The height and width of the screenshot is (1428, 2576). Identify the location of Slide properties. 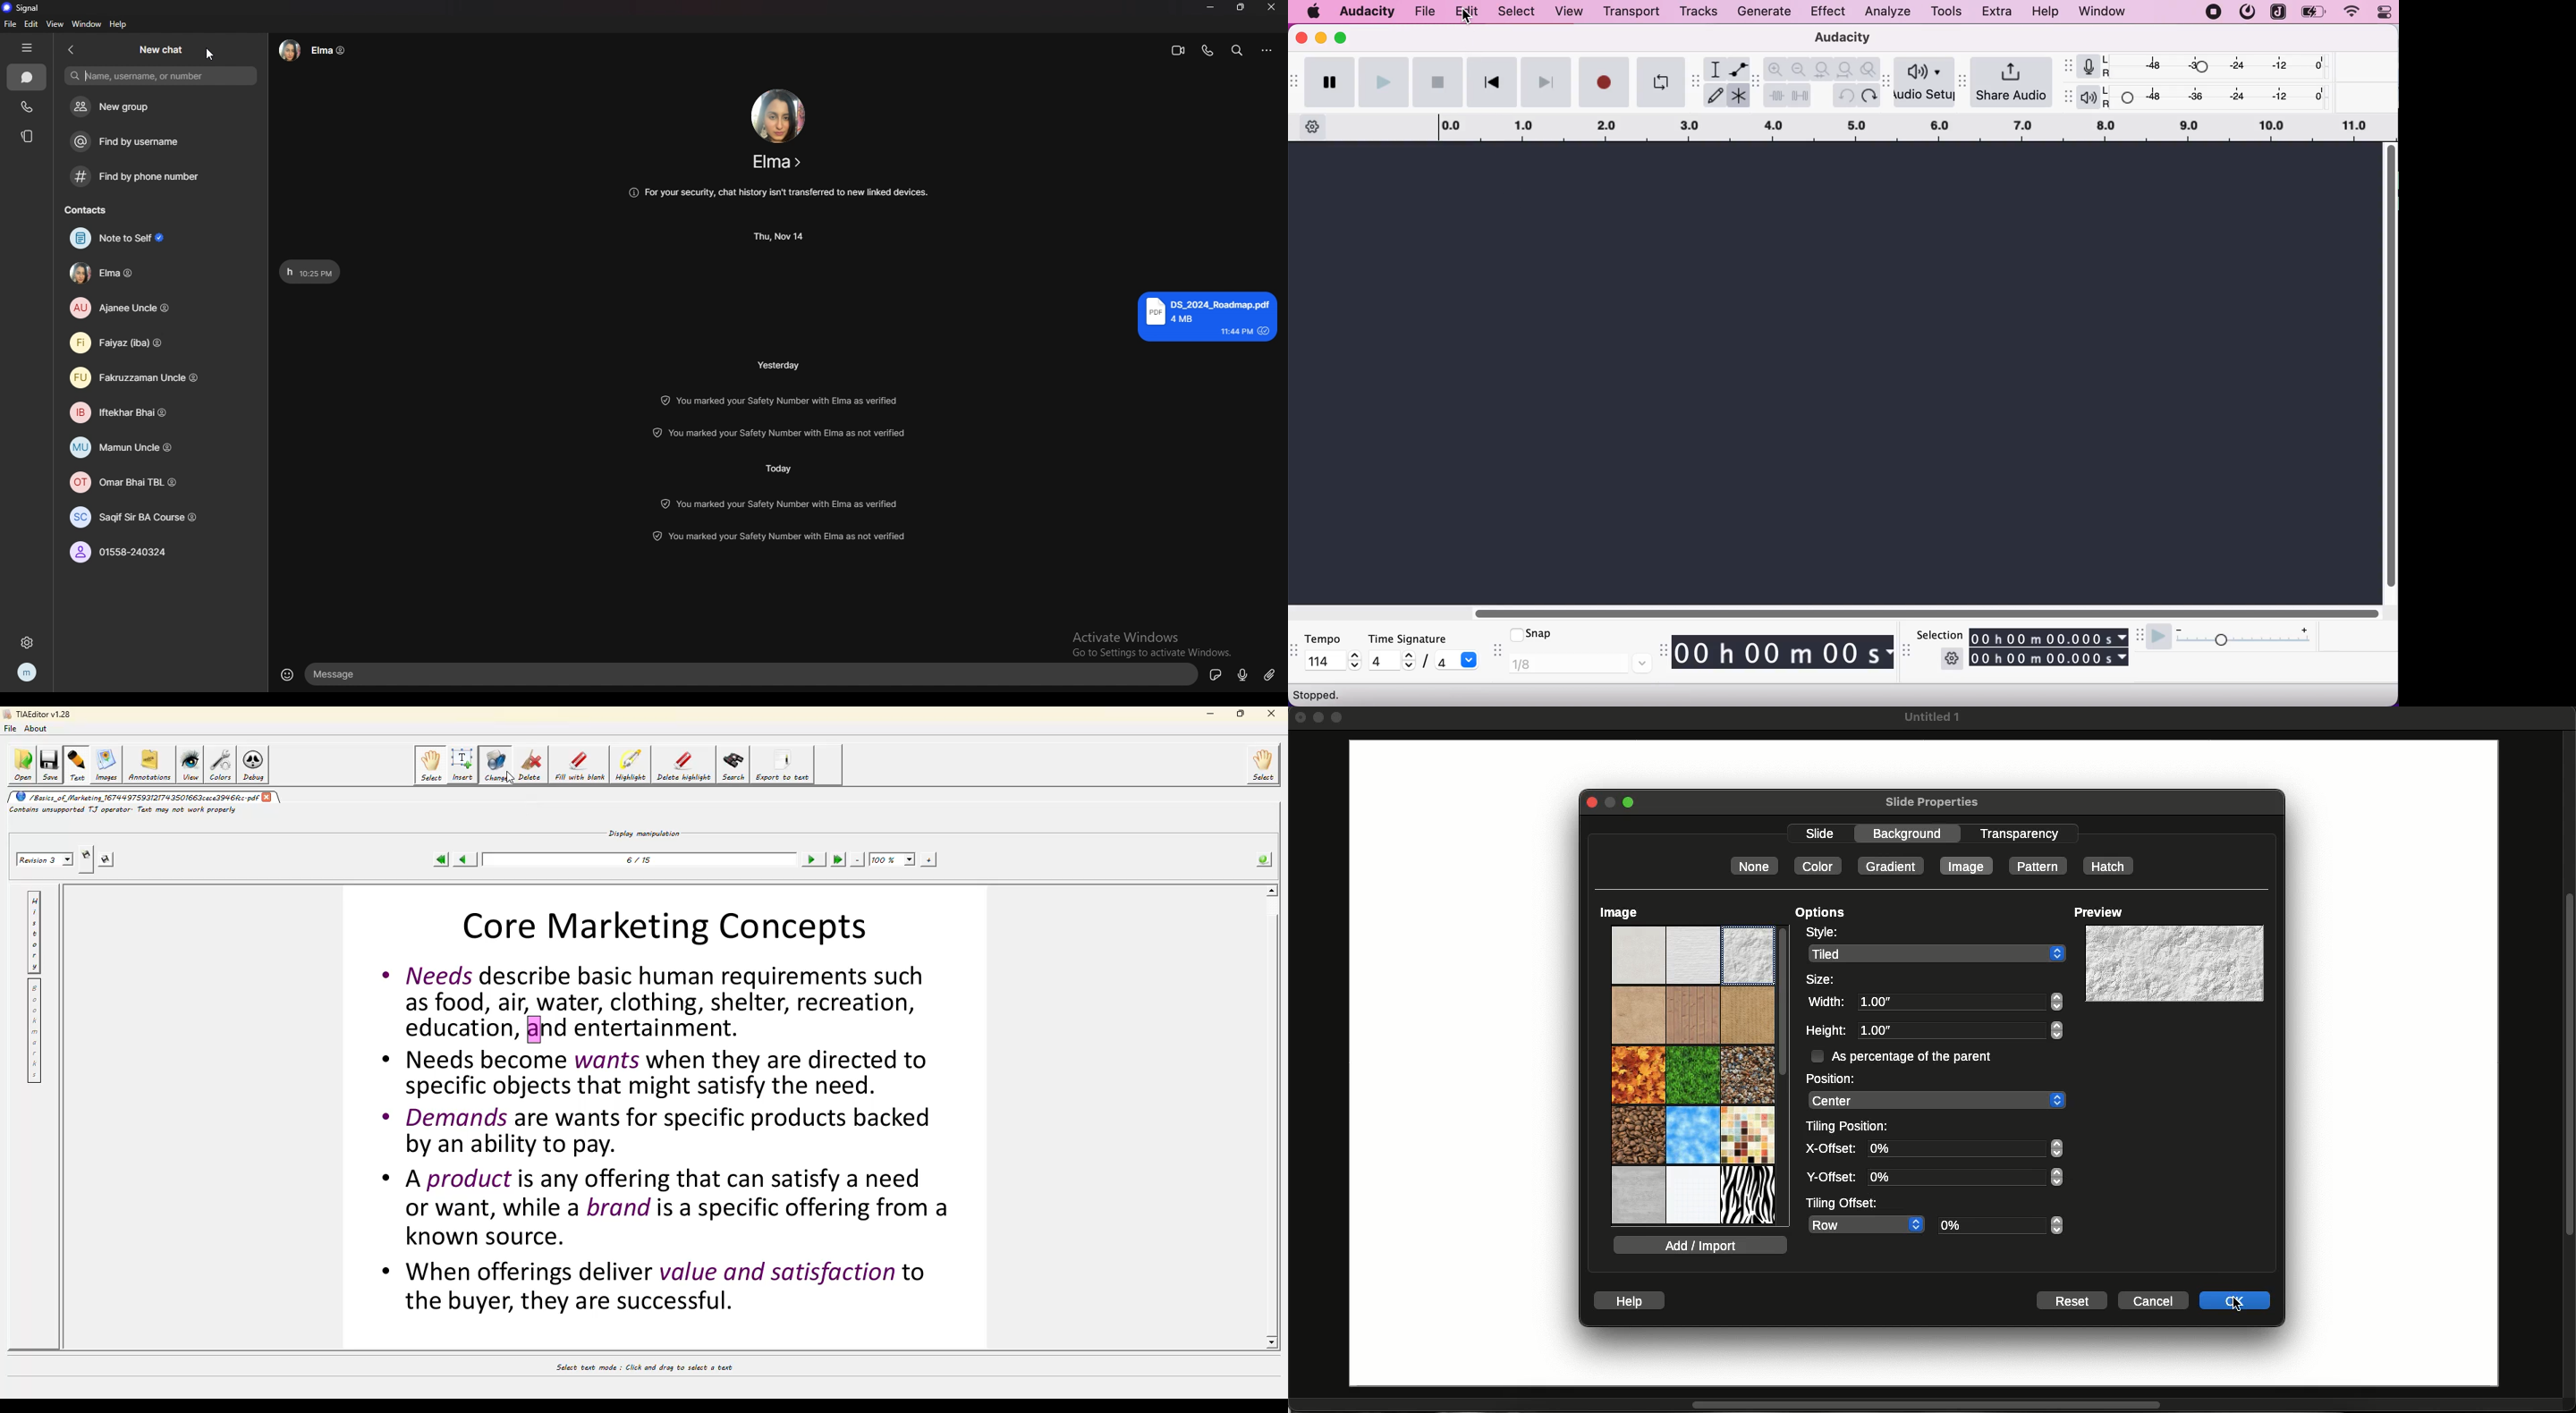
(1931, 803).